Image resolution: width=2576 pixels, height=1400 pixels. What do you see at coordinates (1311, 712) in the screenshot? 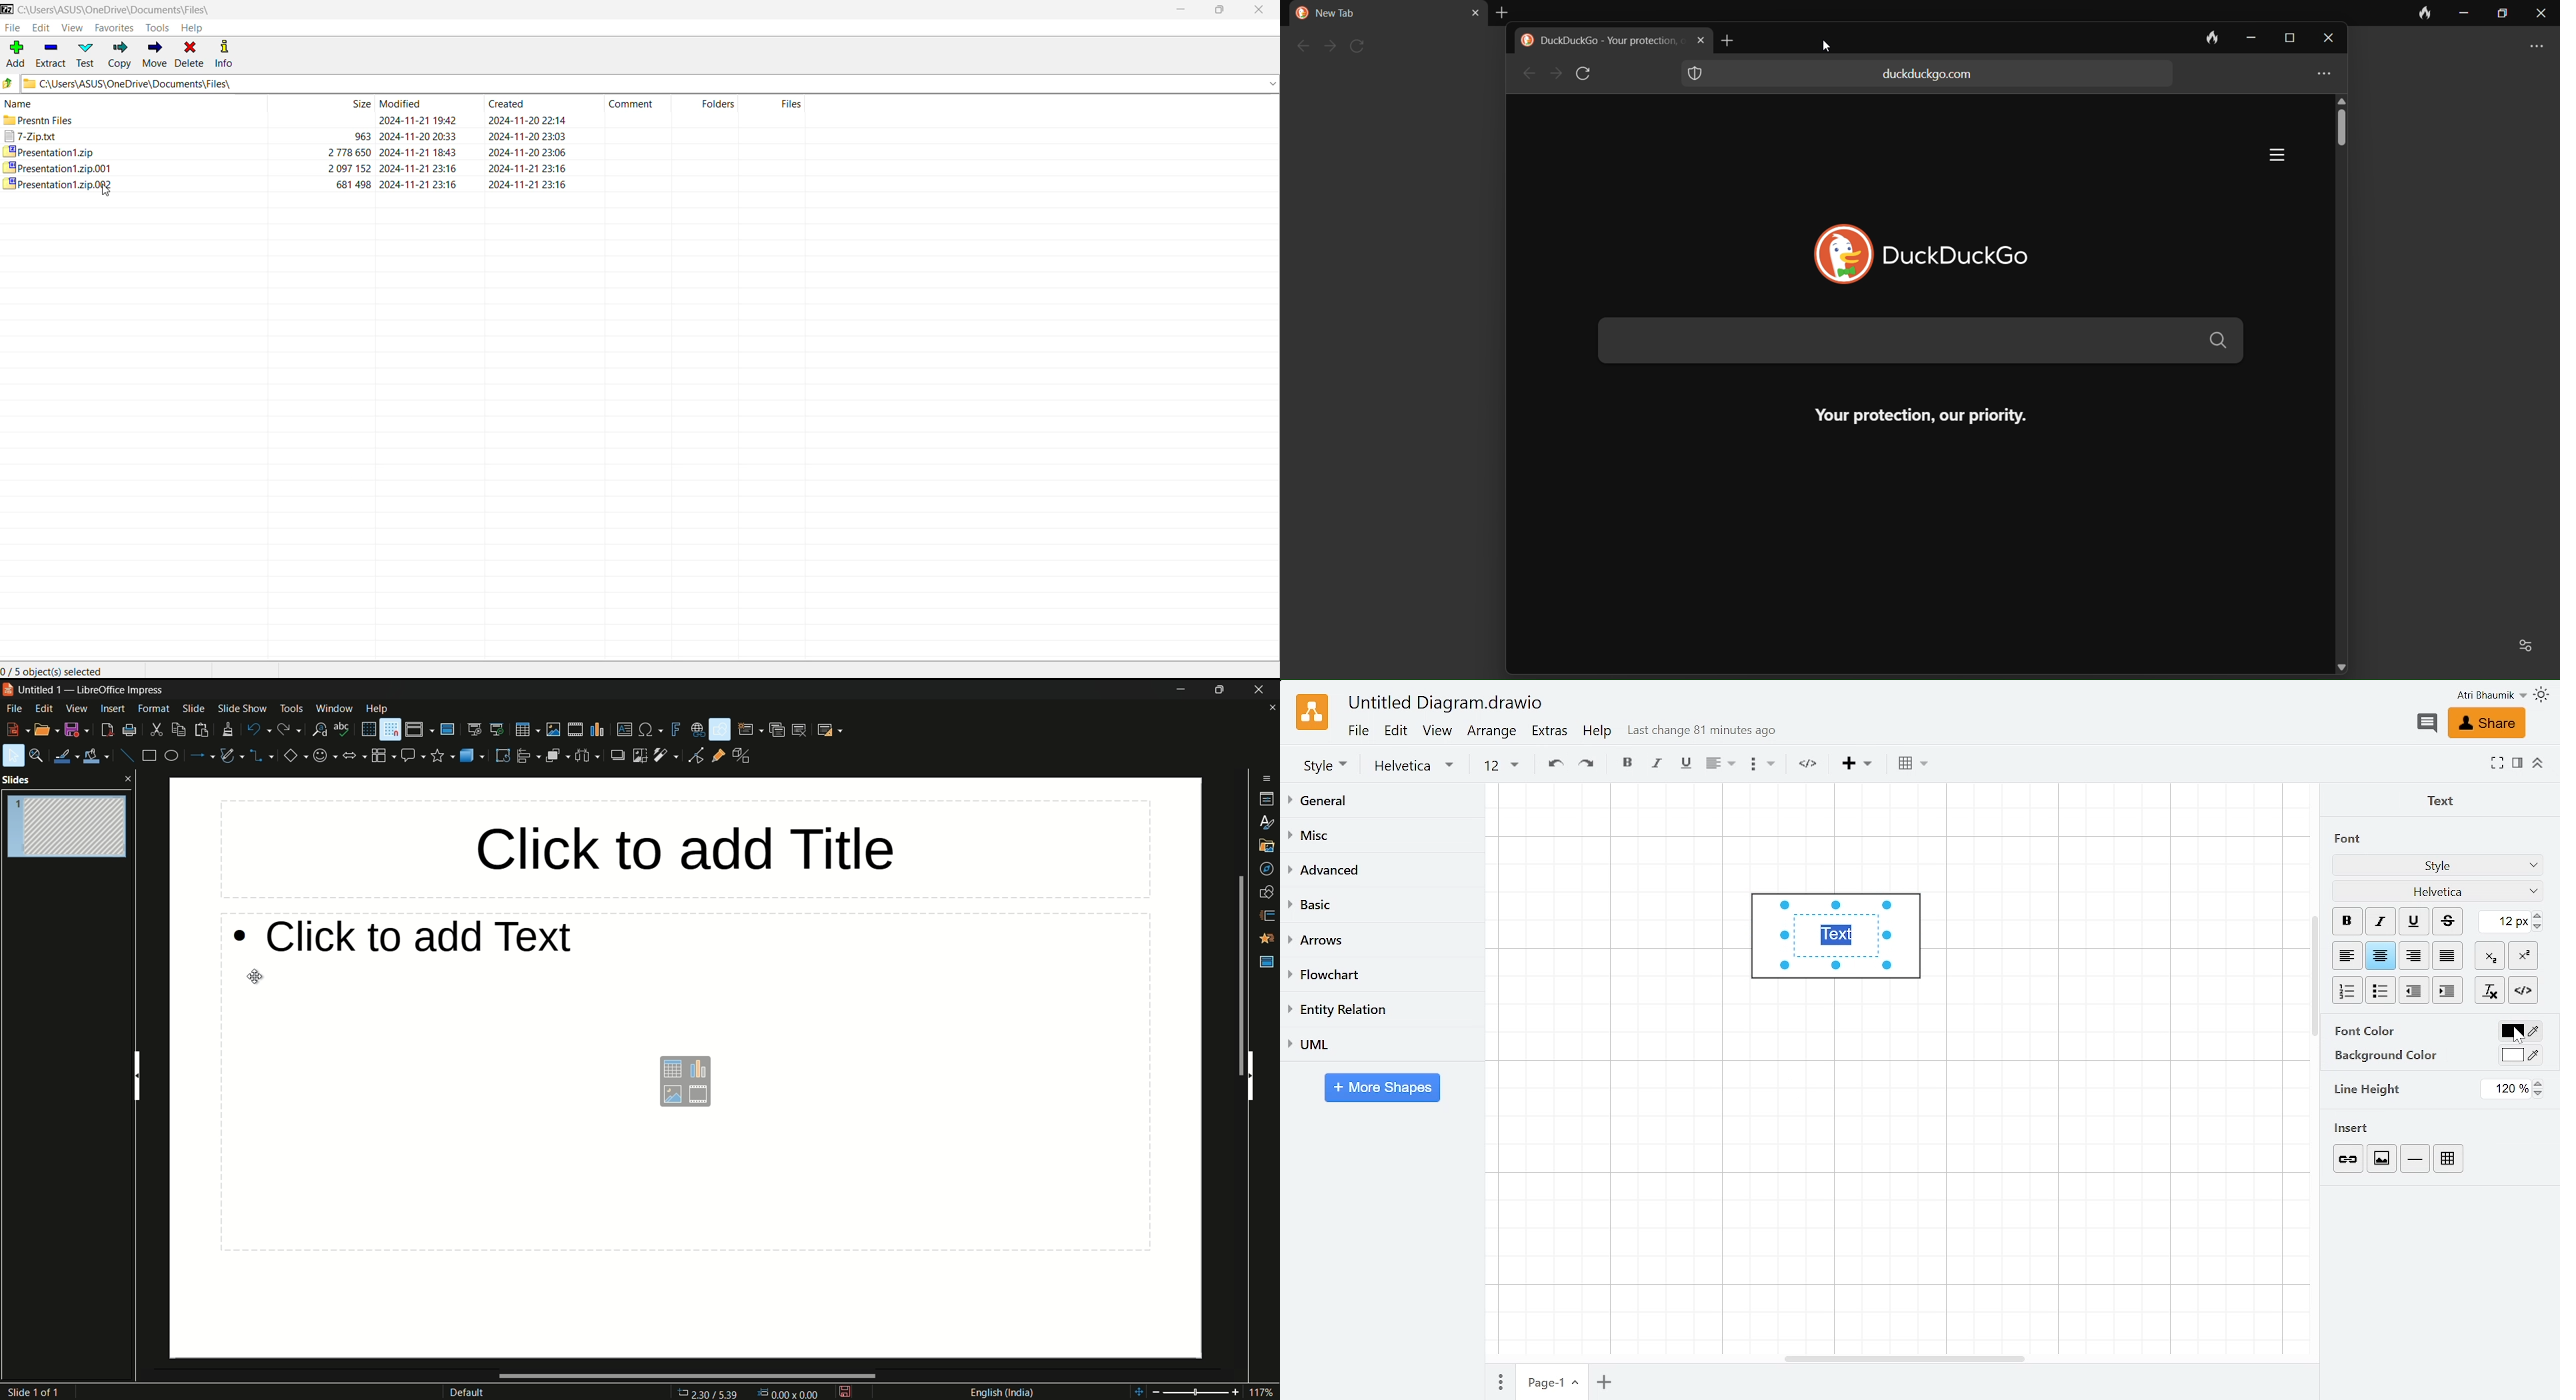
I see `Drag.io logo` at bounding box center [1311, 712].